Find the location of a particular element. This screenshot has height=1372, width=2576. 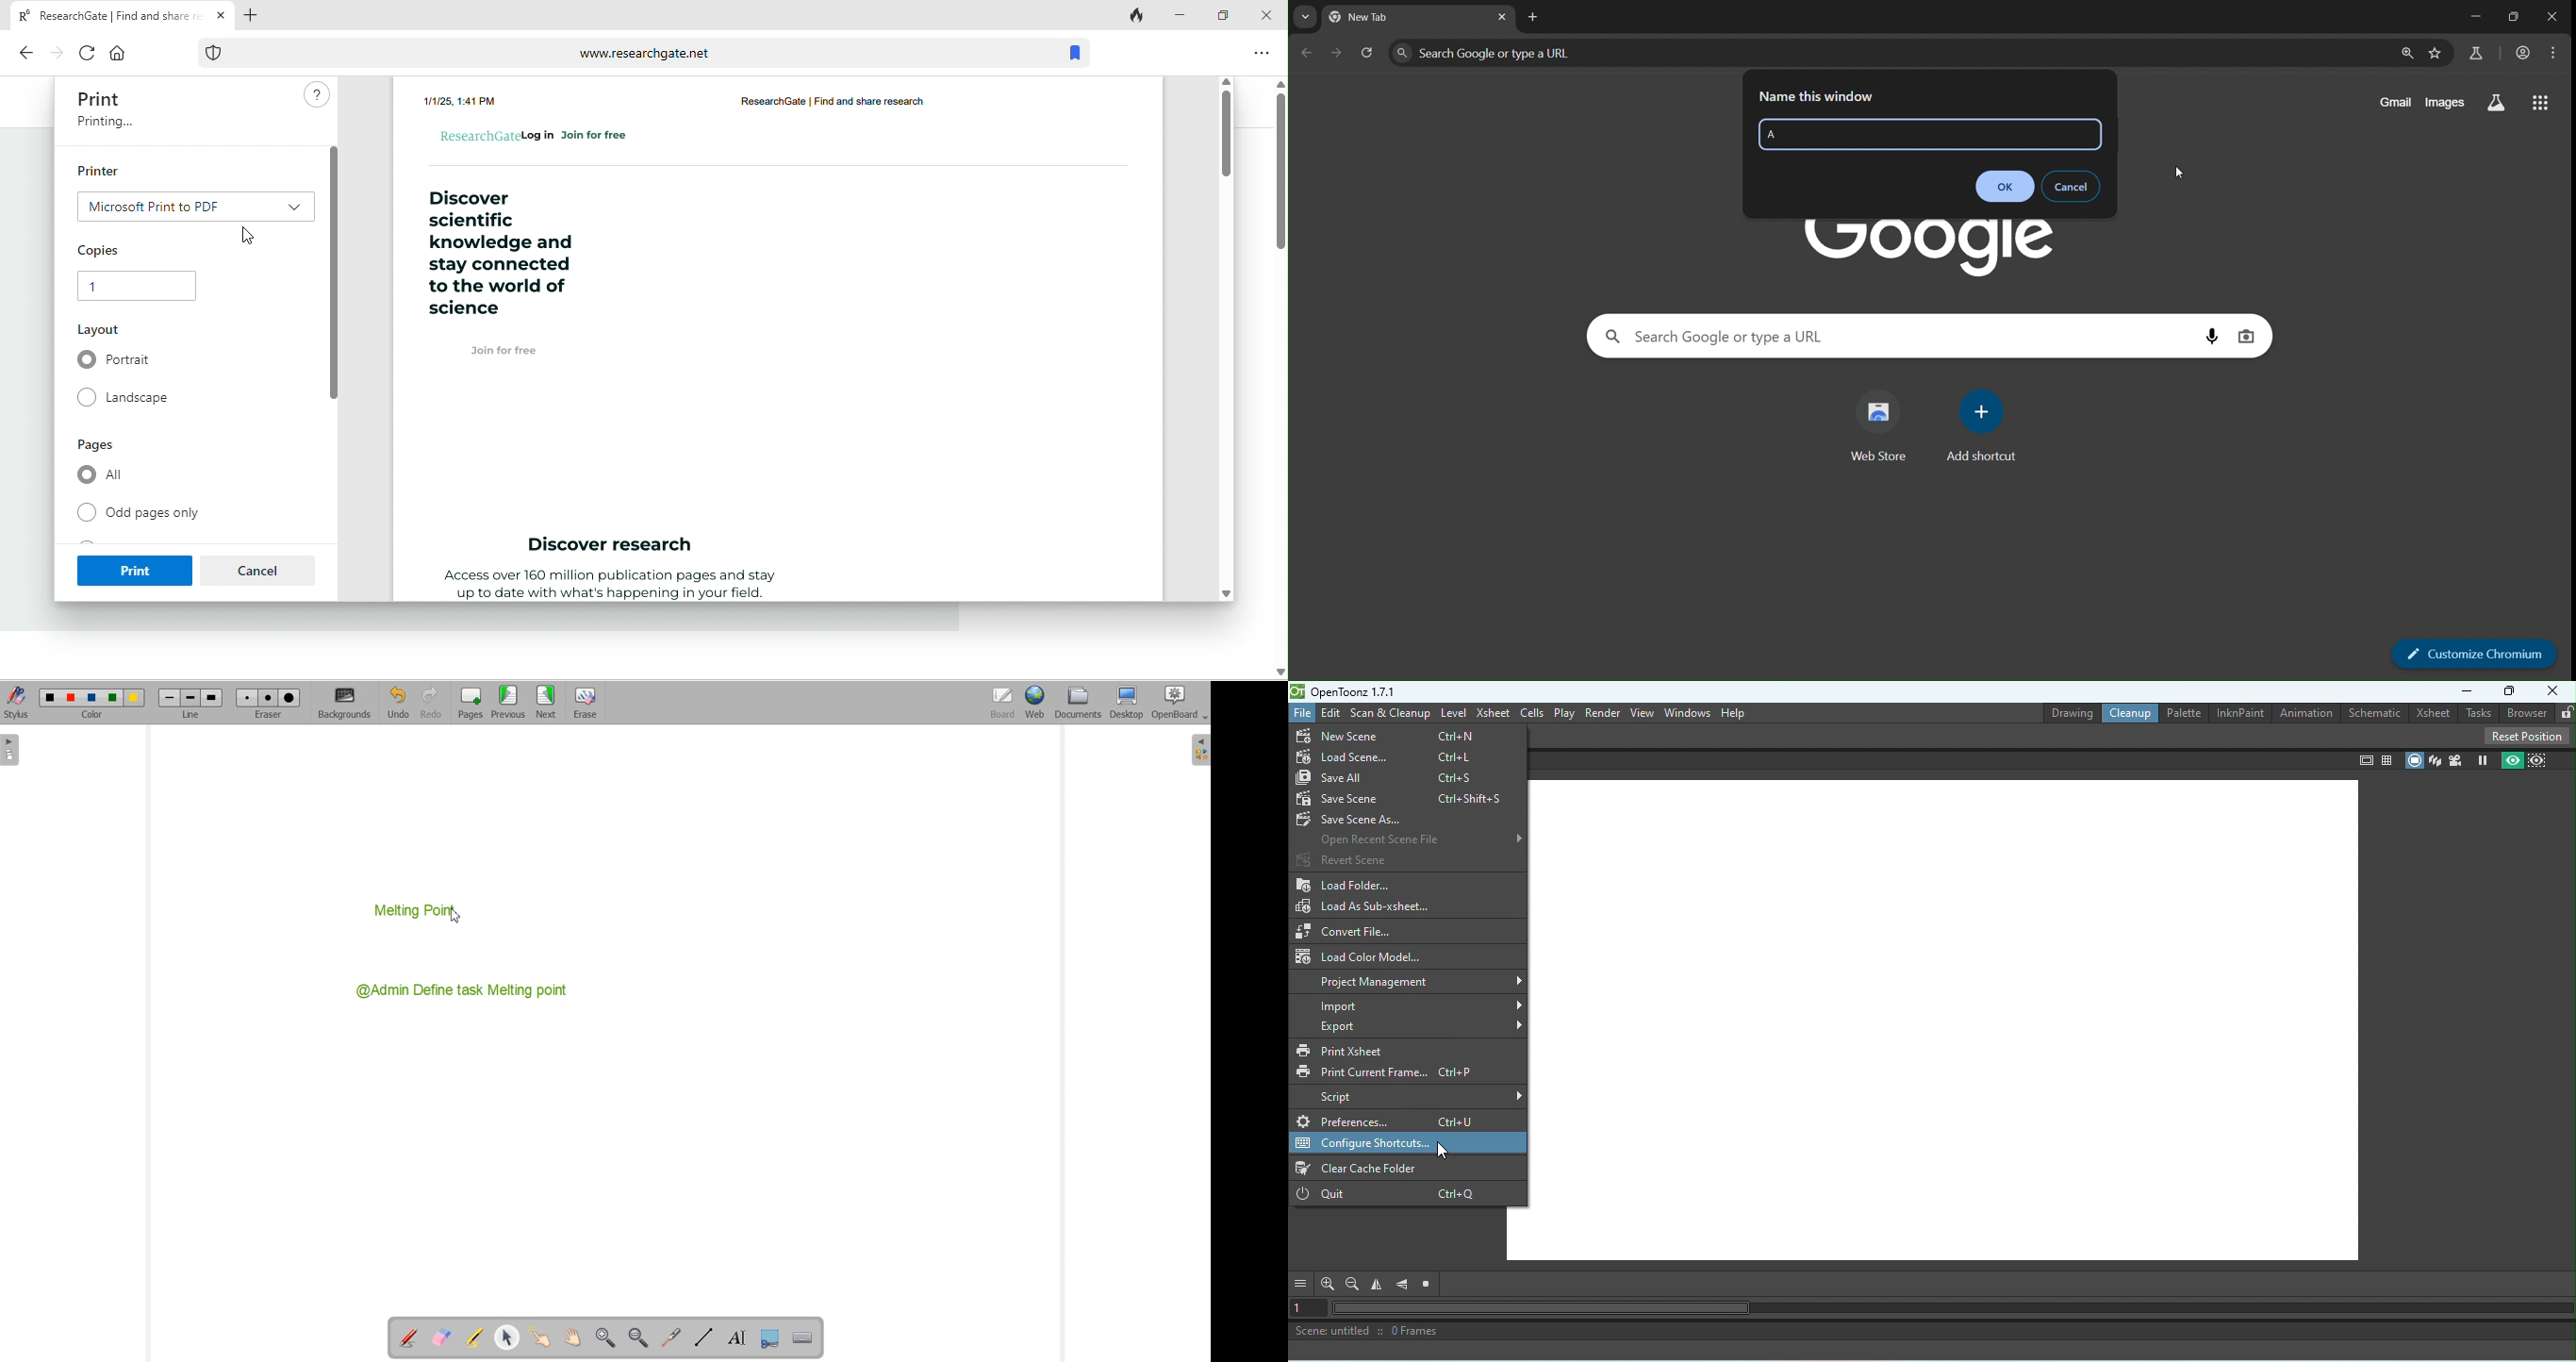

Cursor is located at coordinates (2182, 171).